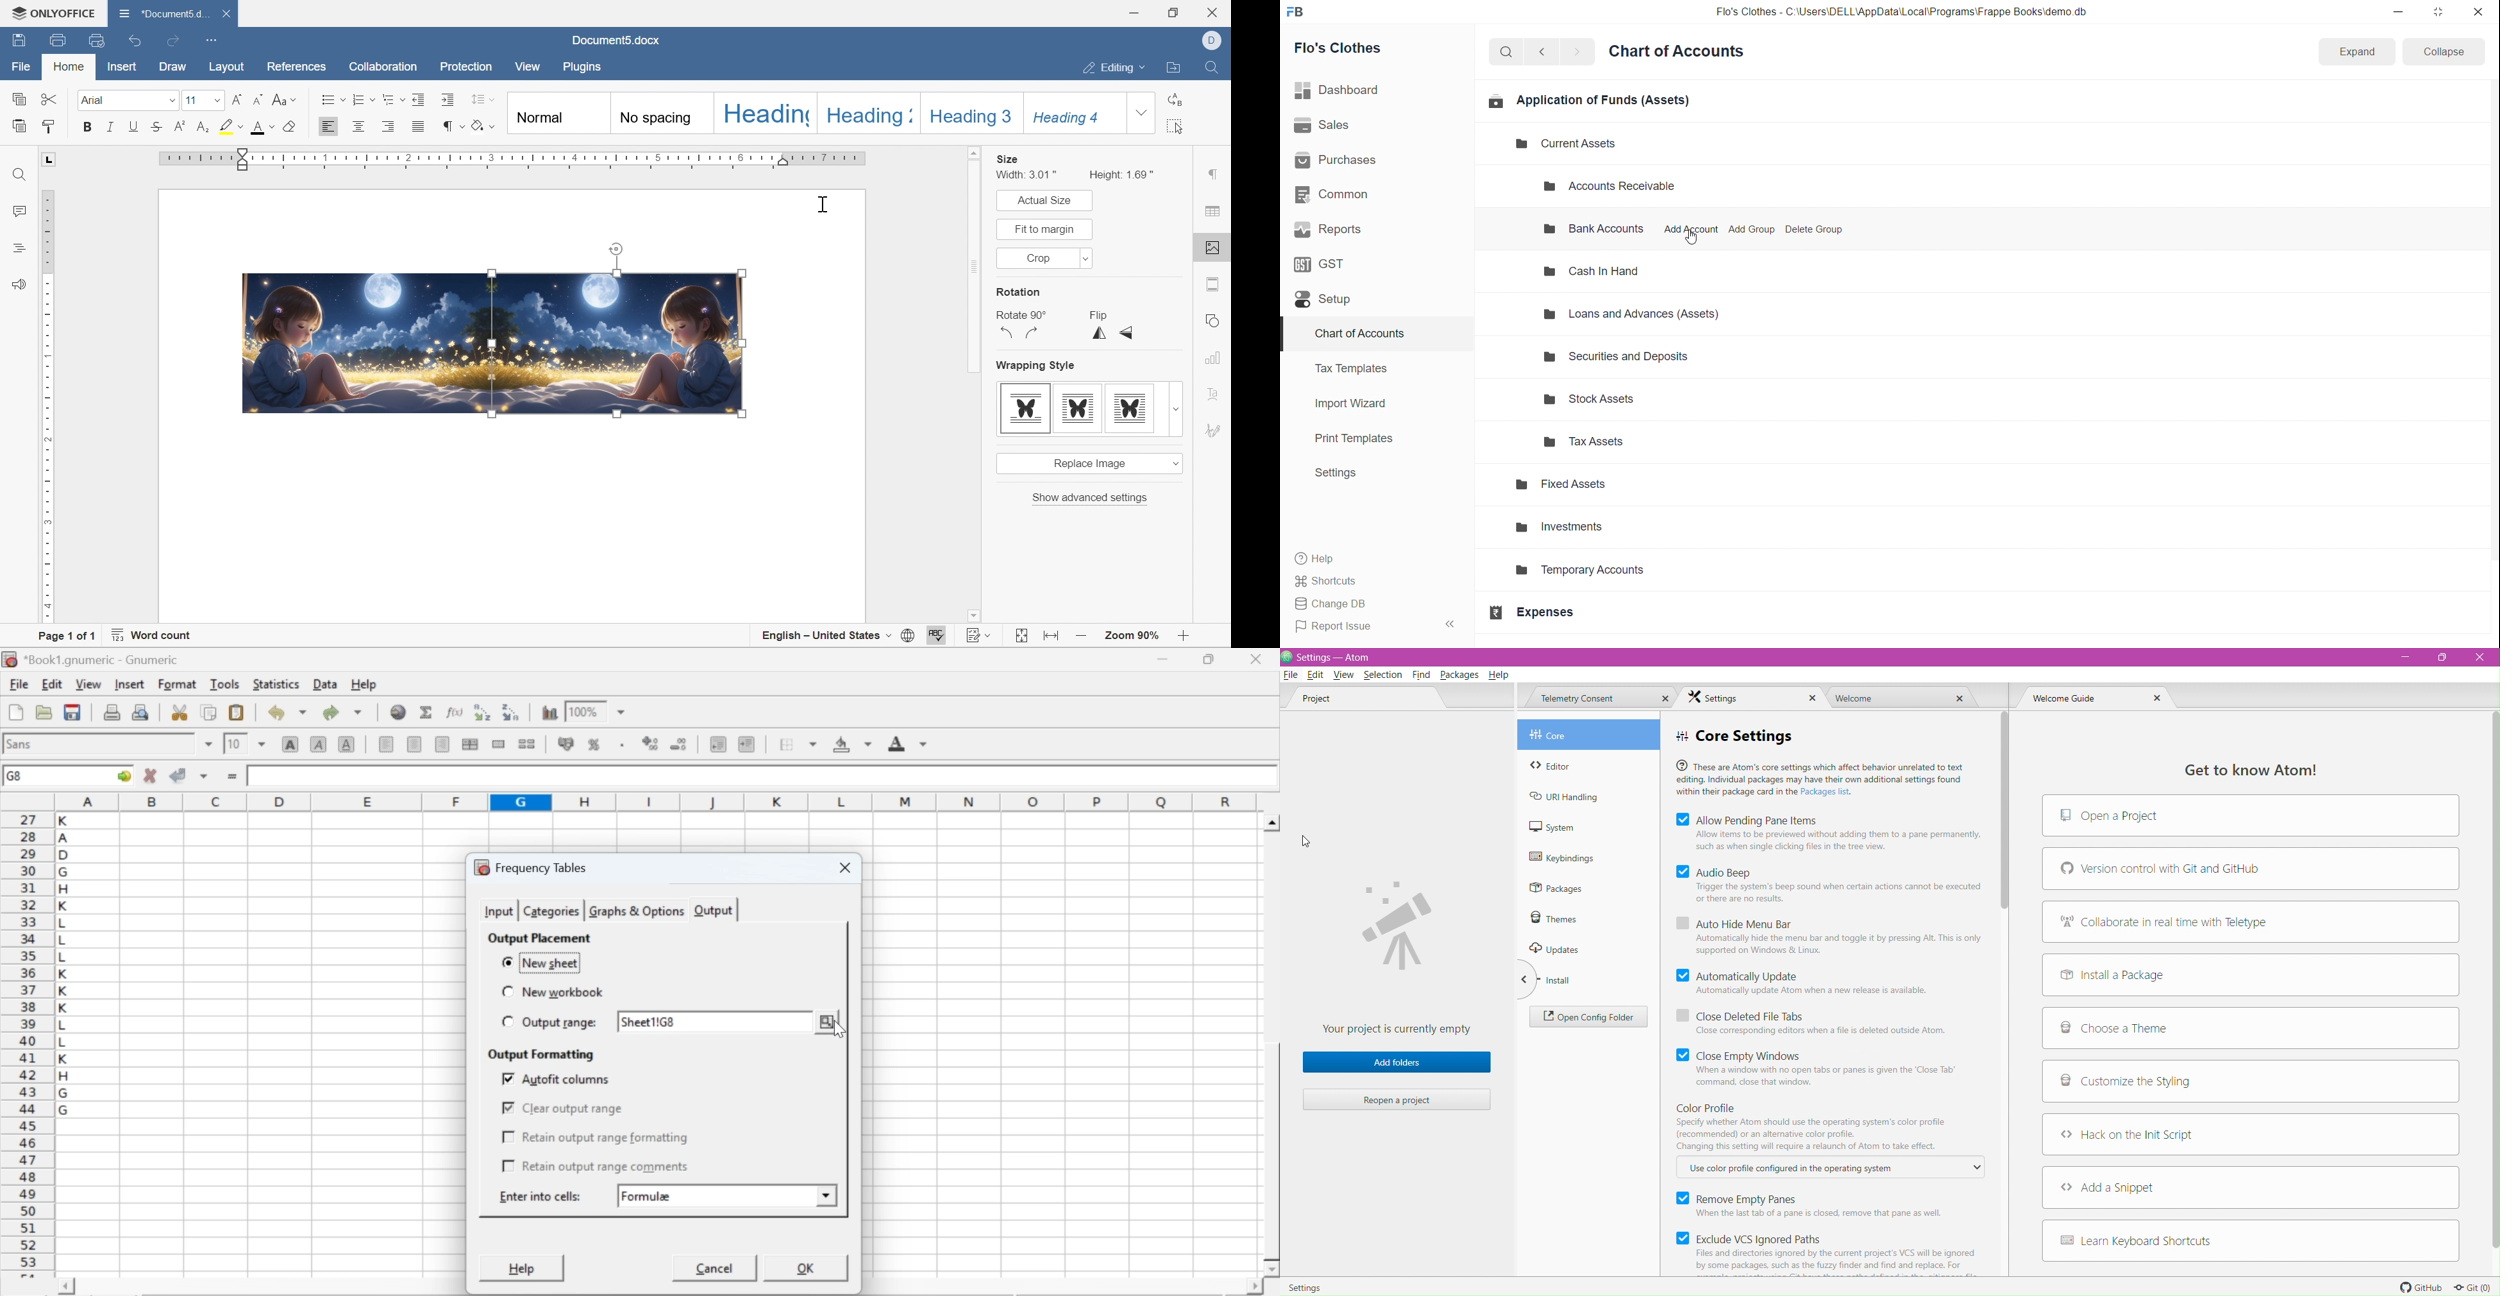  What do you see at coordinates (583, 711) in the screenshot?
I see `100%` at bounding box center [583, 711].